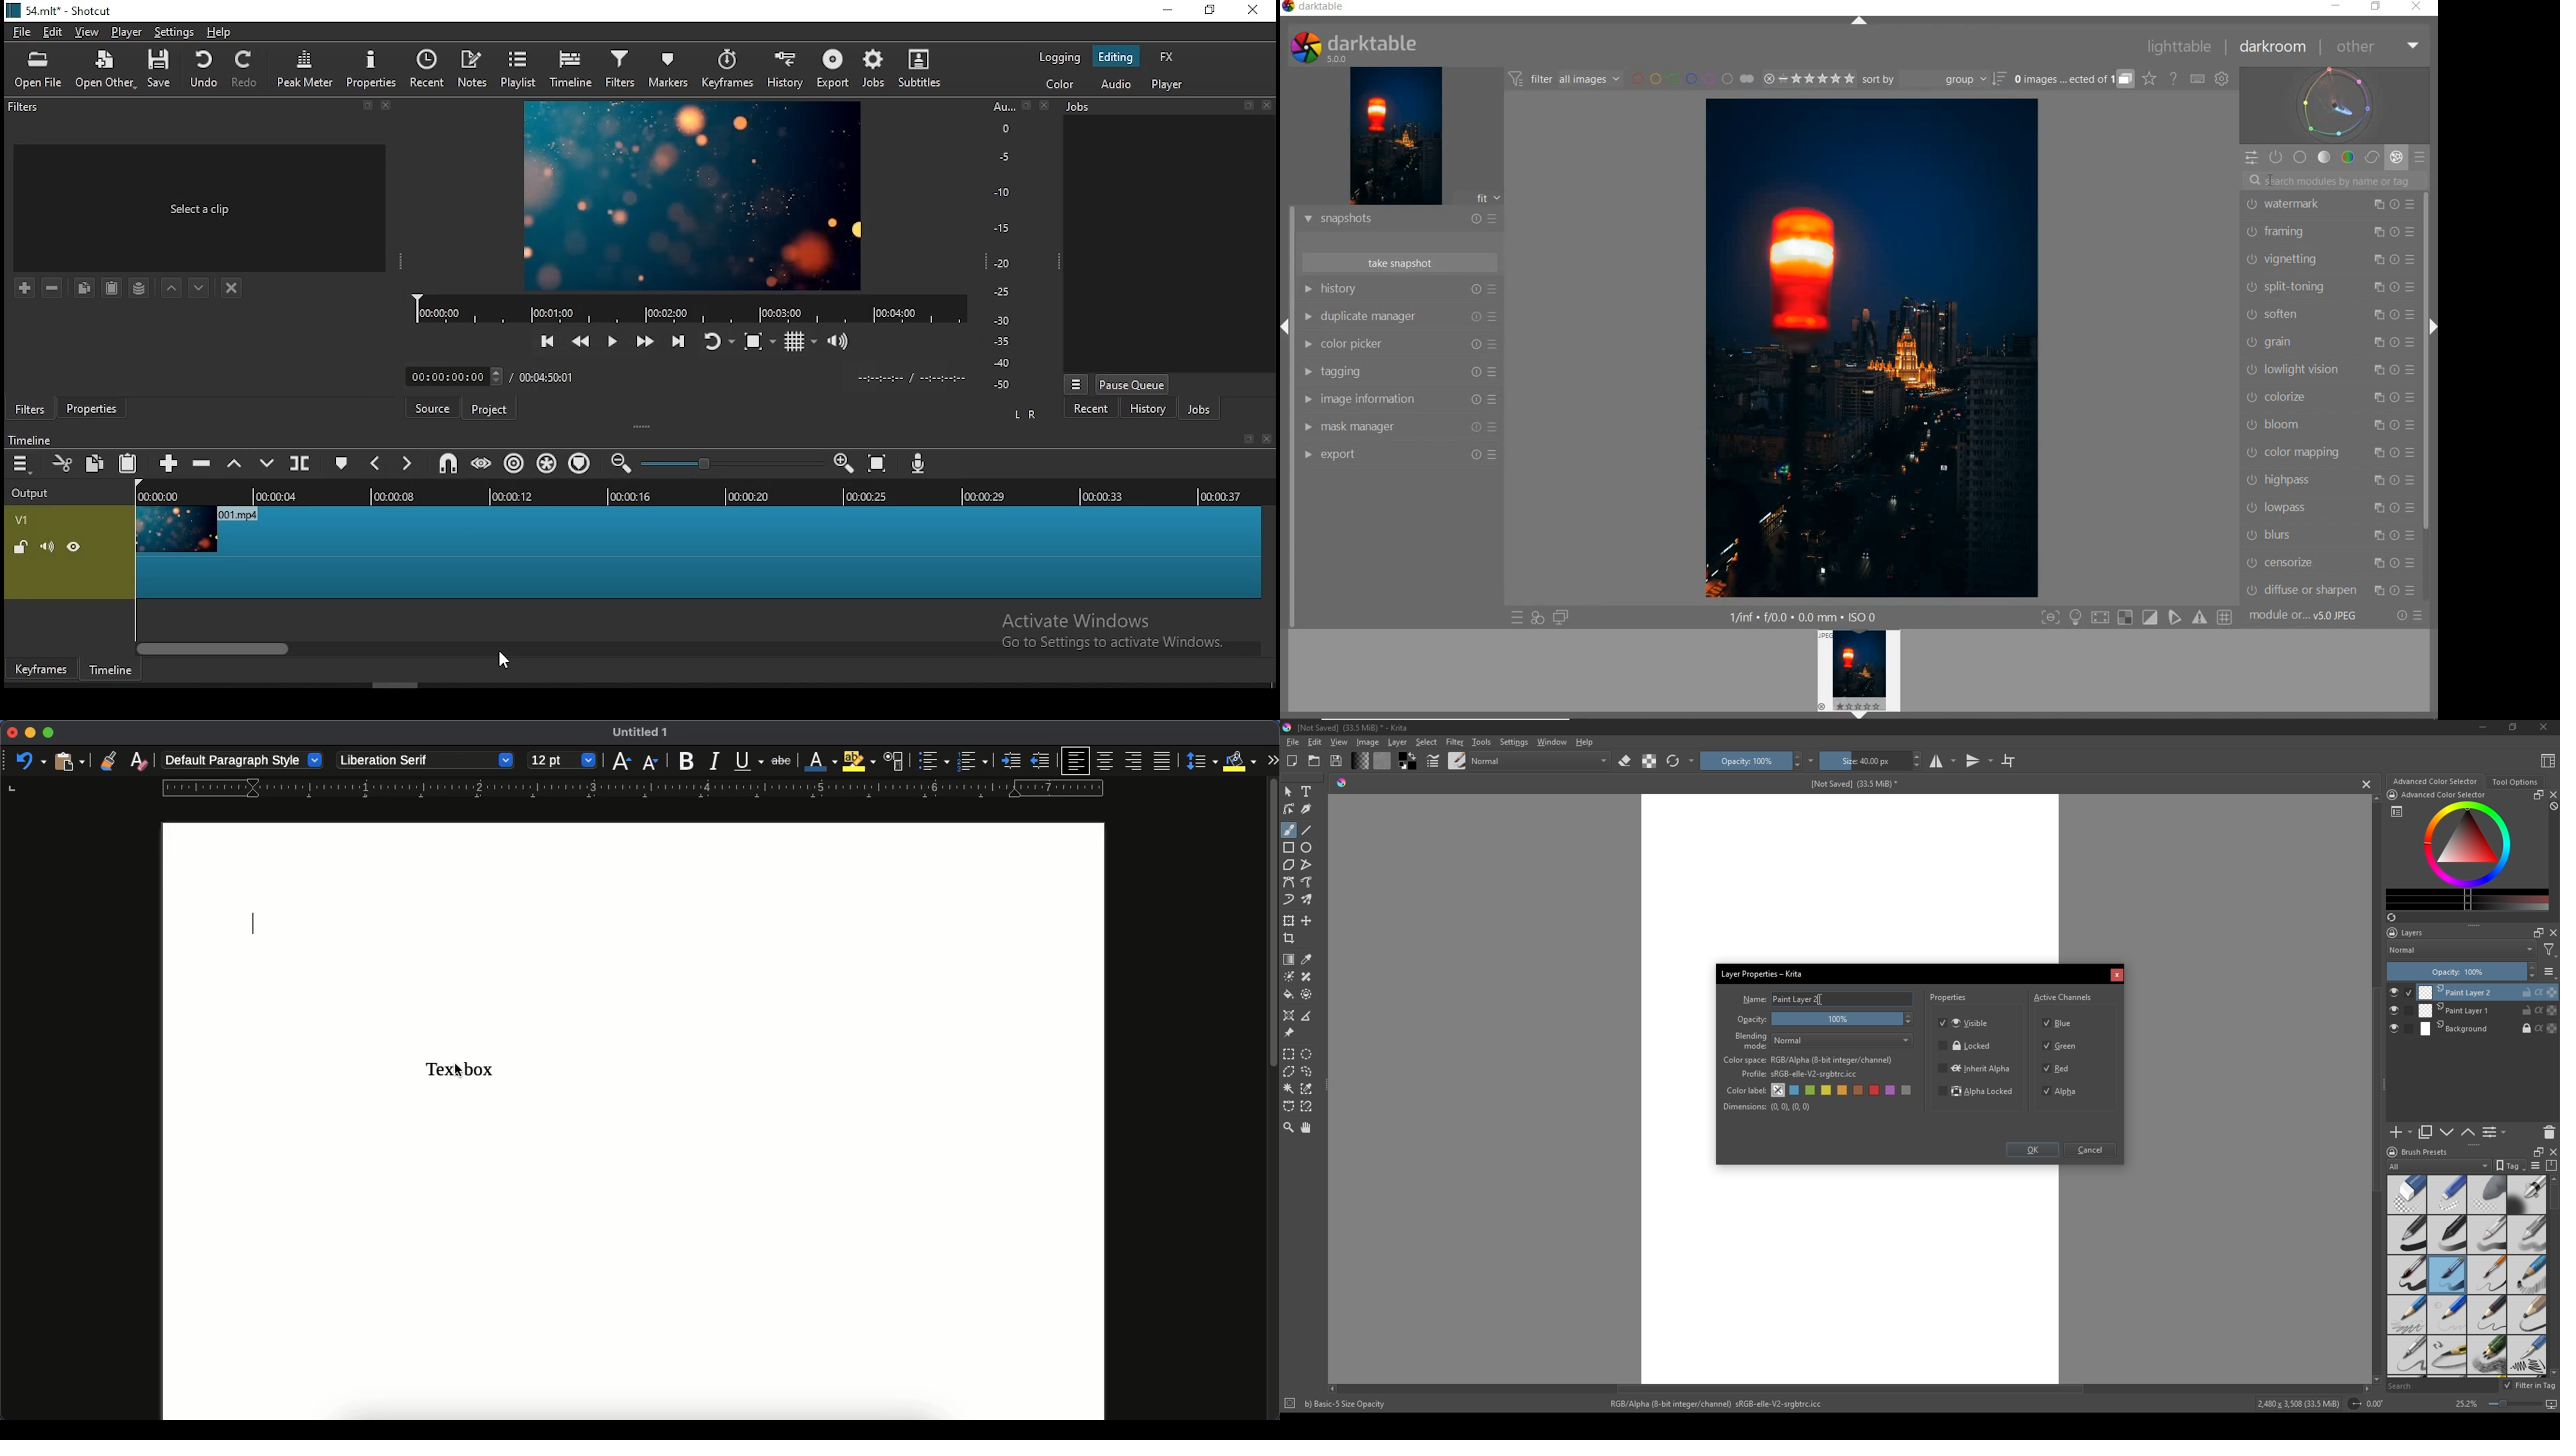 This screenshot has width=2576, height=1456. I want to click on List, so click(2497, 1133).